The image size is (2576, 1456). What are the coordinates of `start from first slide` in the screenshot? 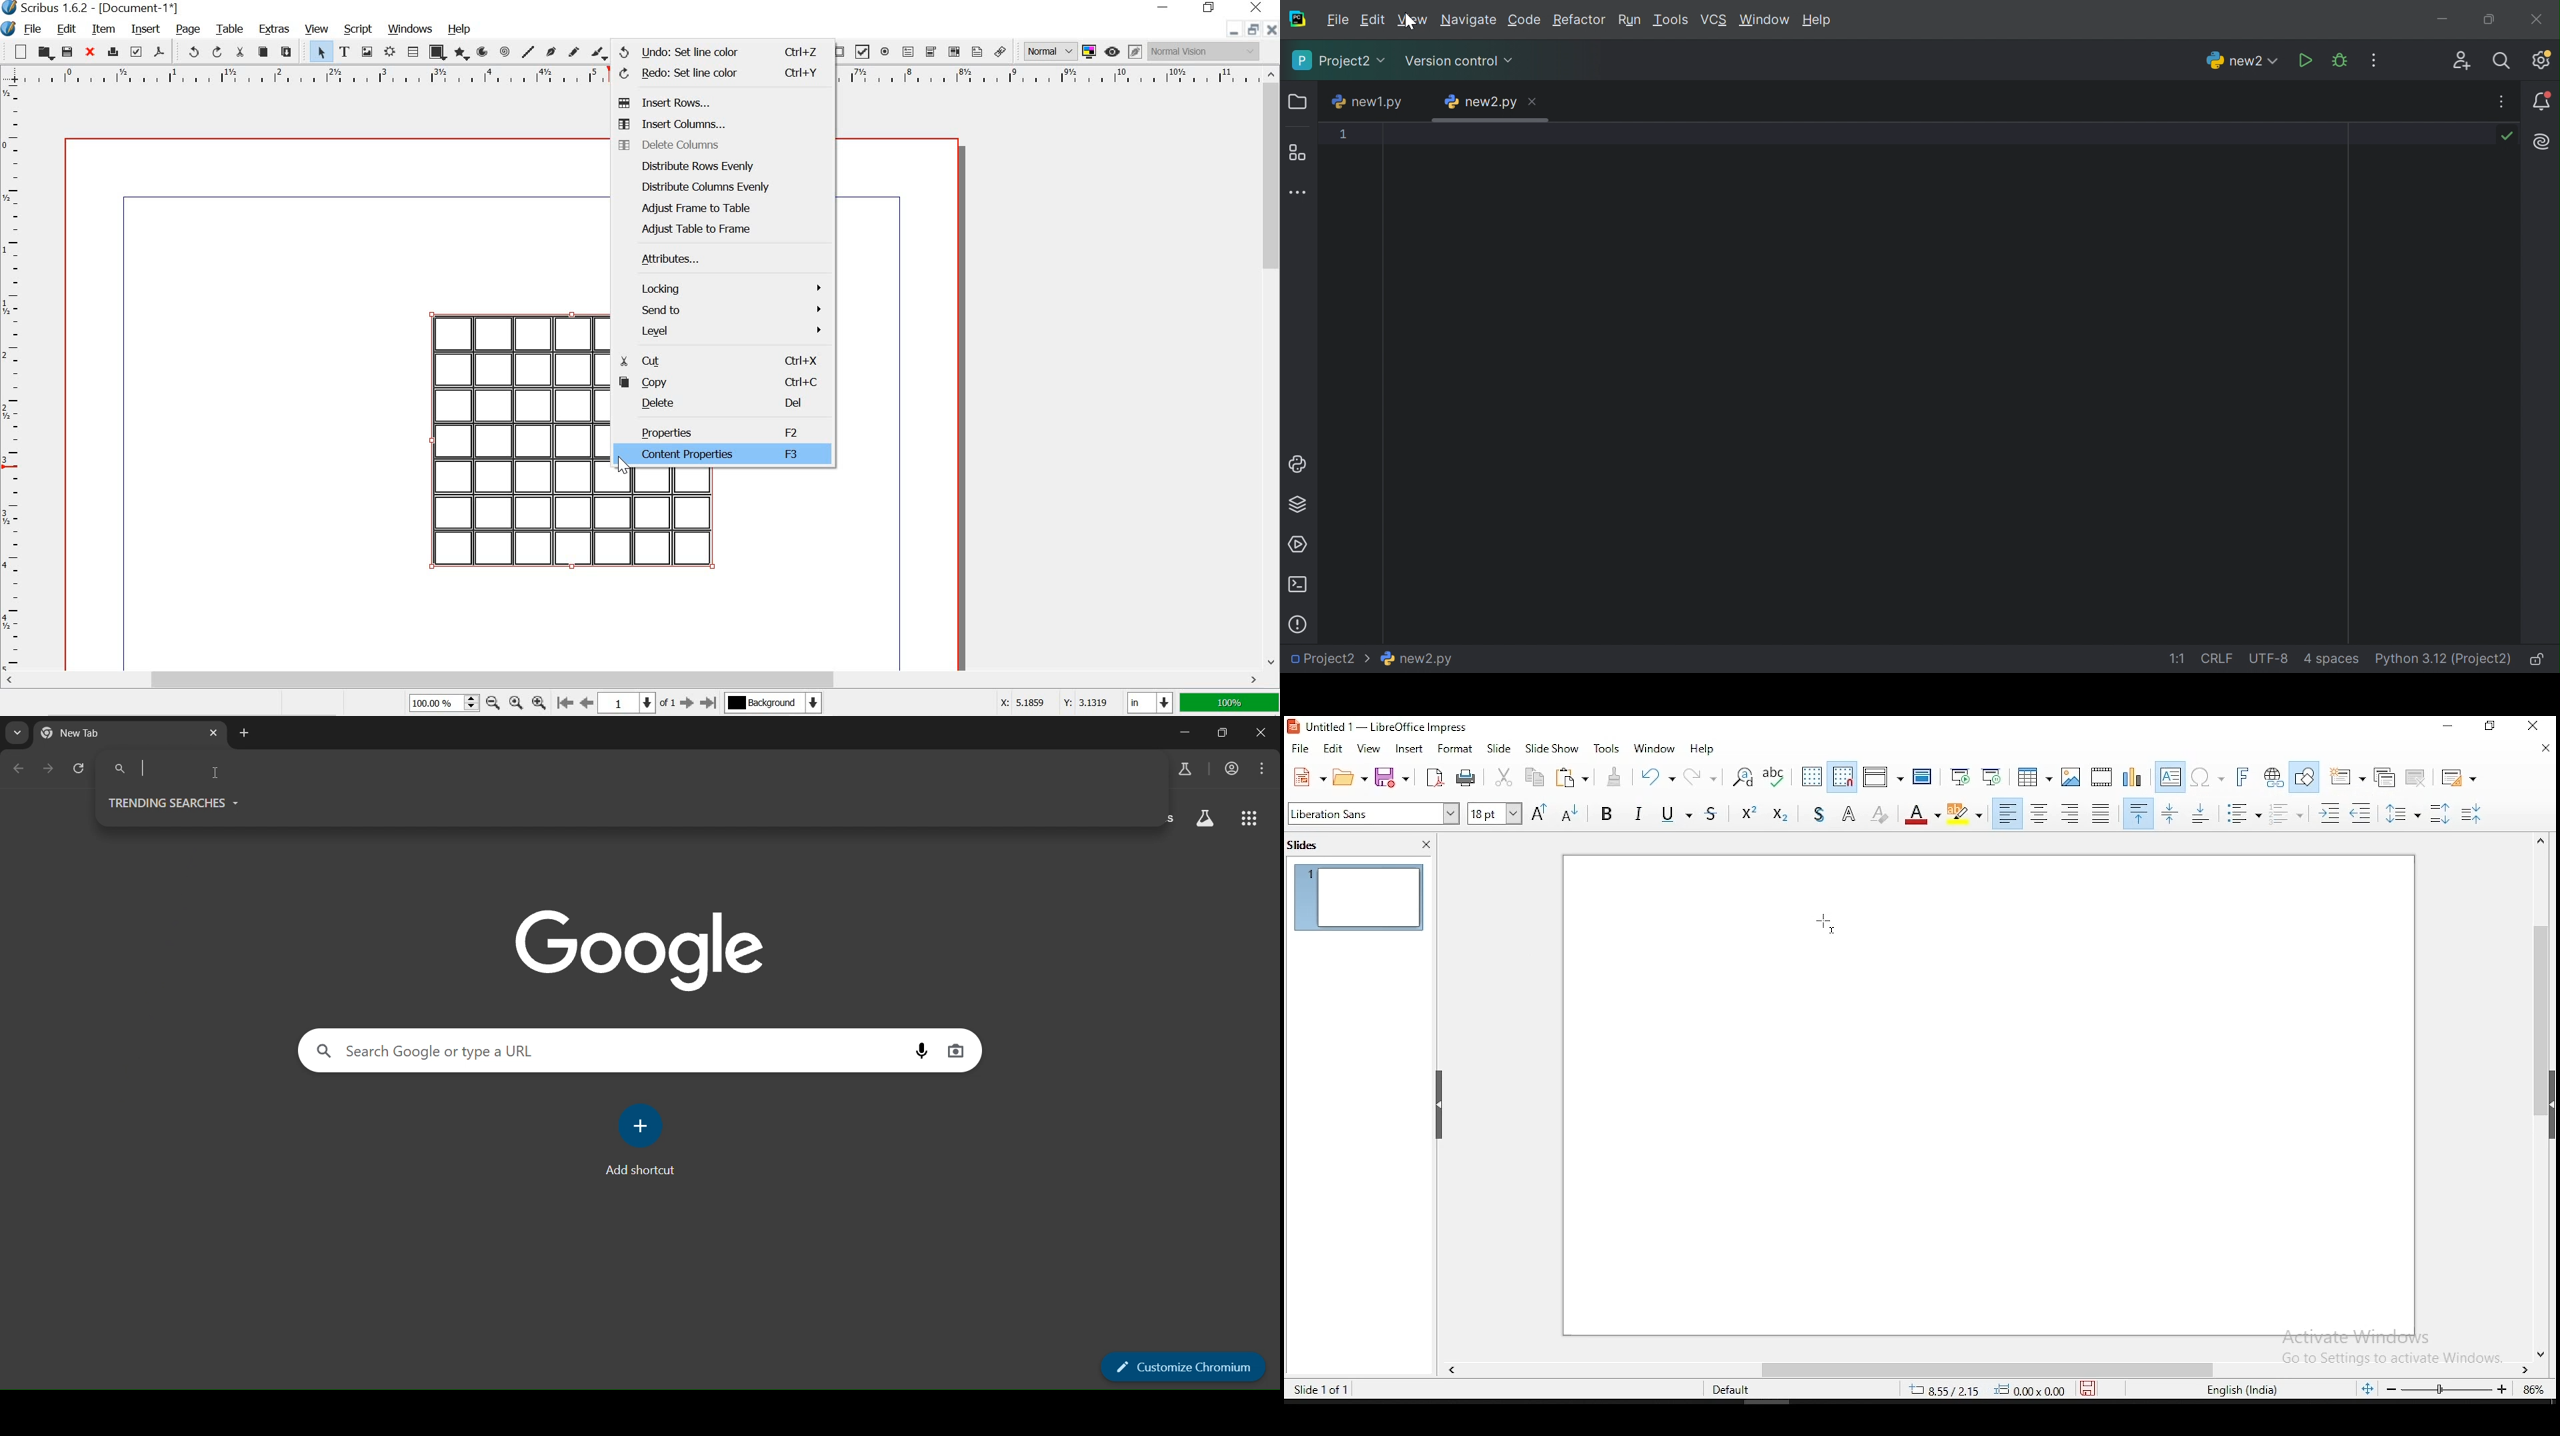 It's located at (1957, 779).